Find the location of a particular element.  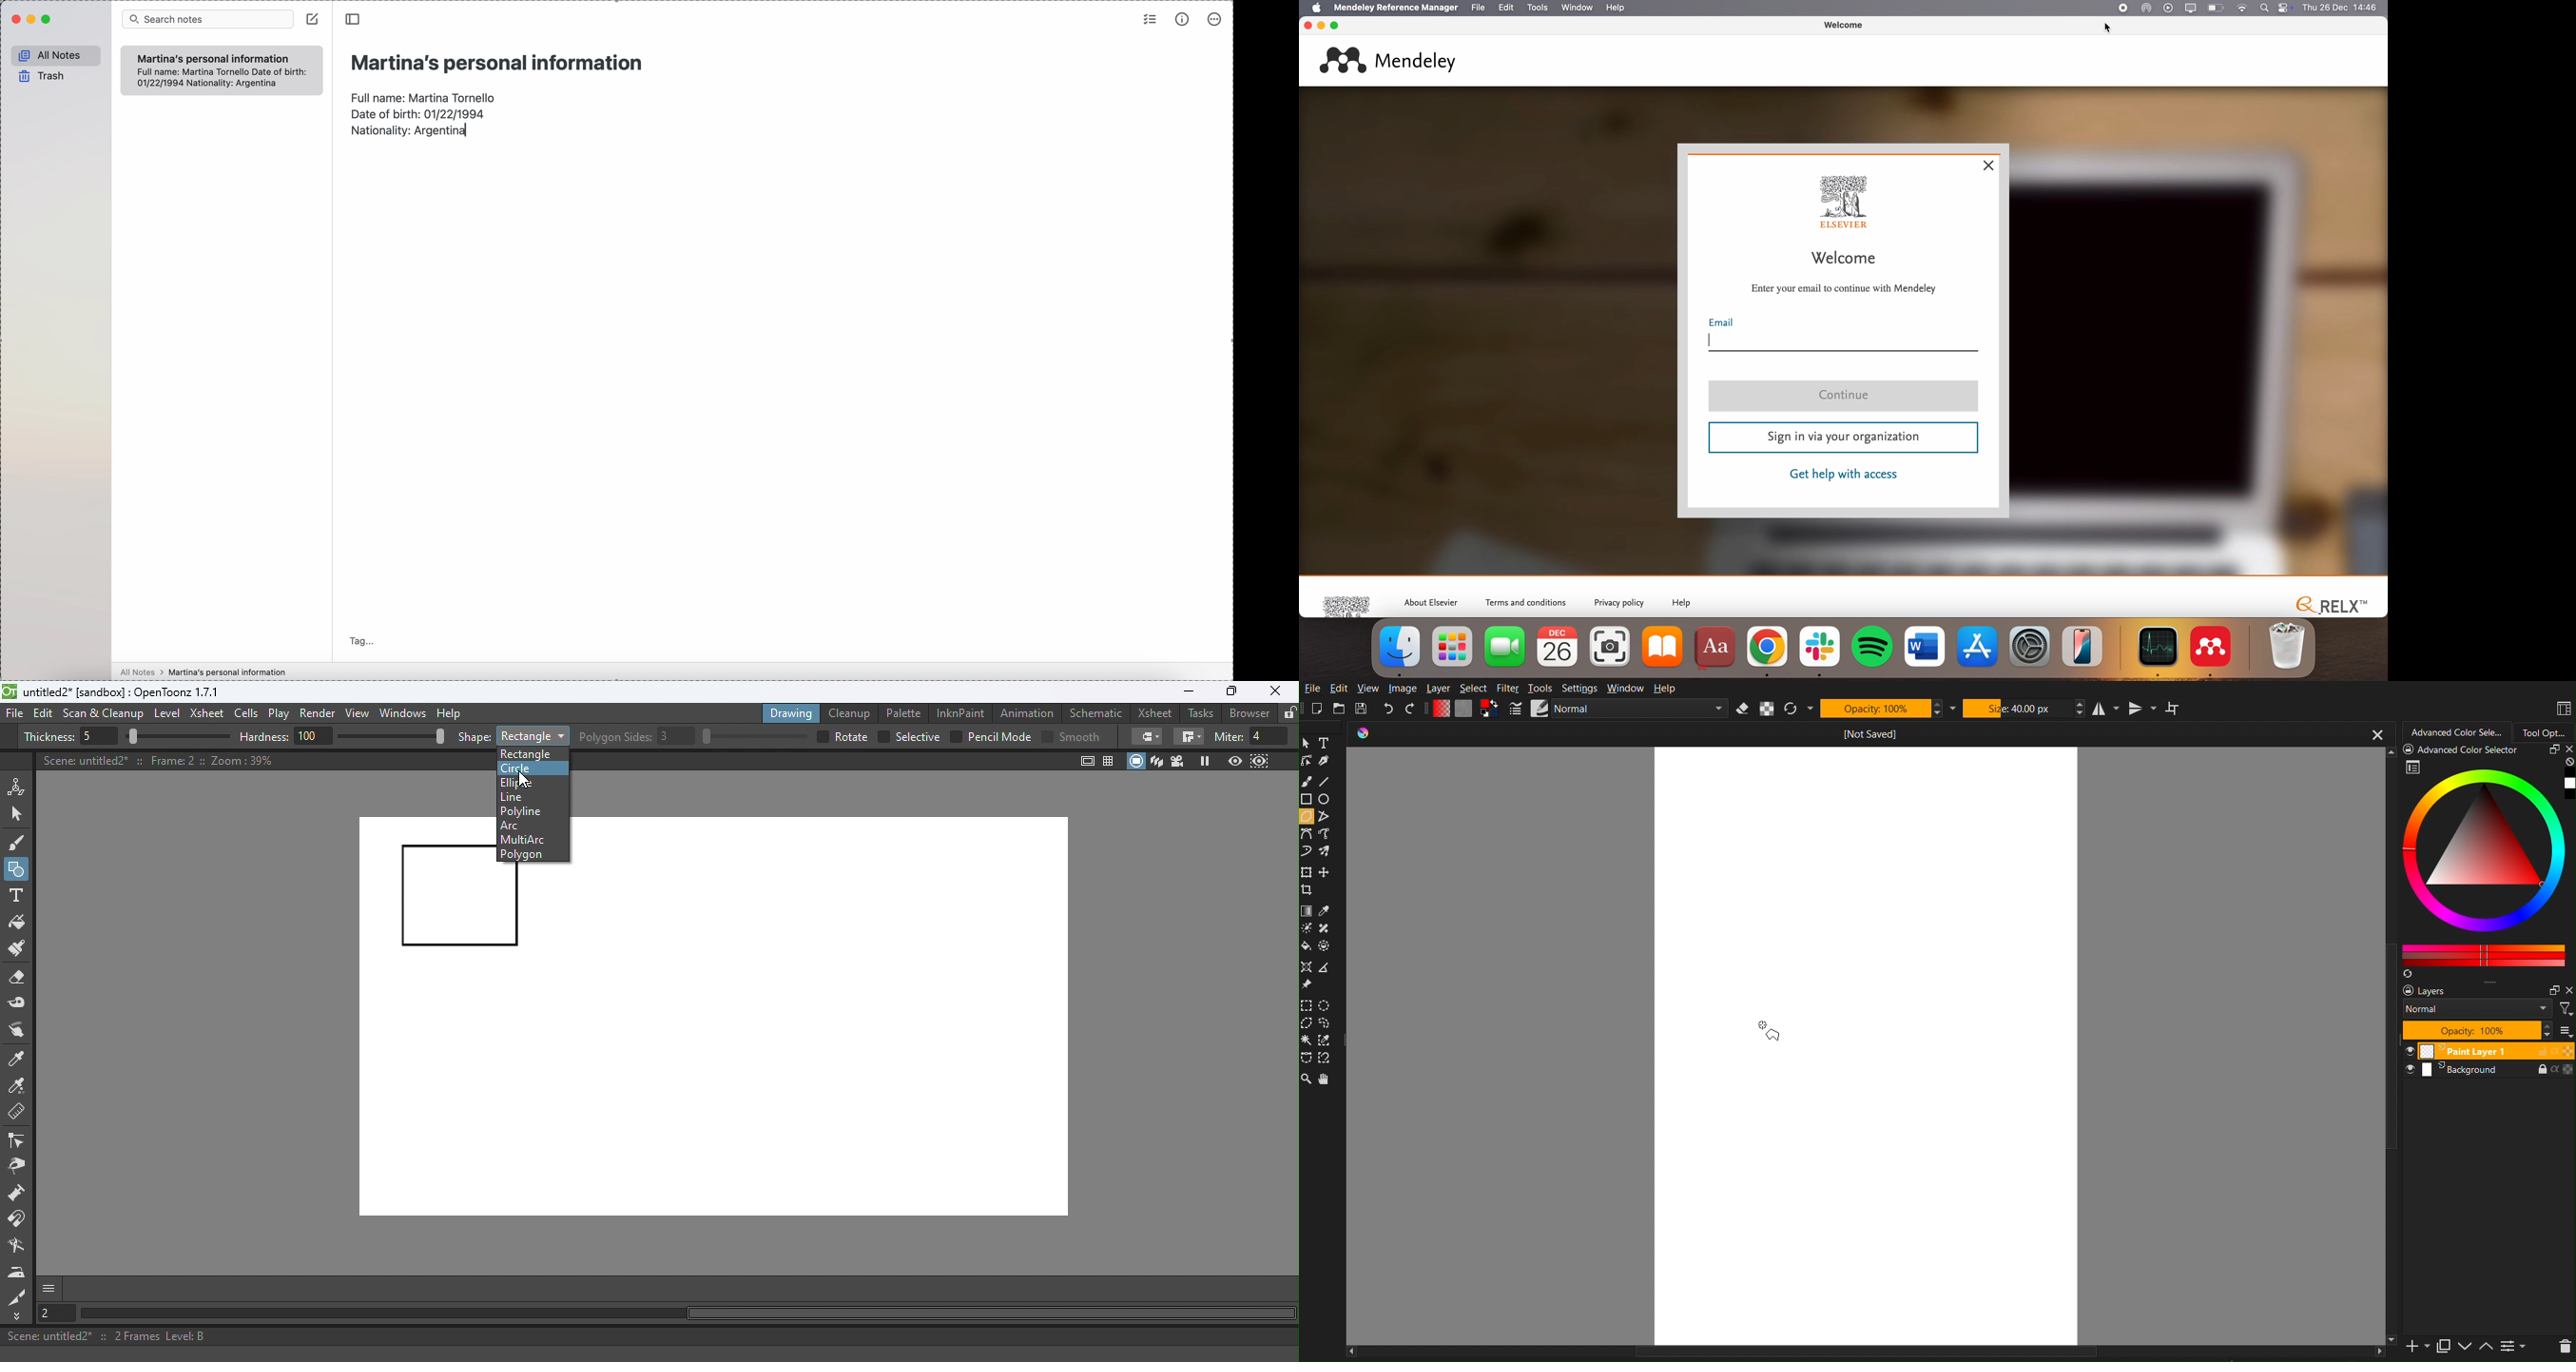

settings is located at coordinates (2030, 646).